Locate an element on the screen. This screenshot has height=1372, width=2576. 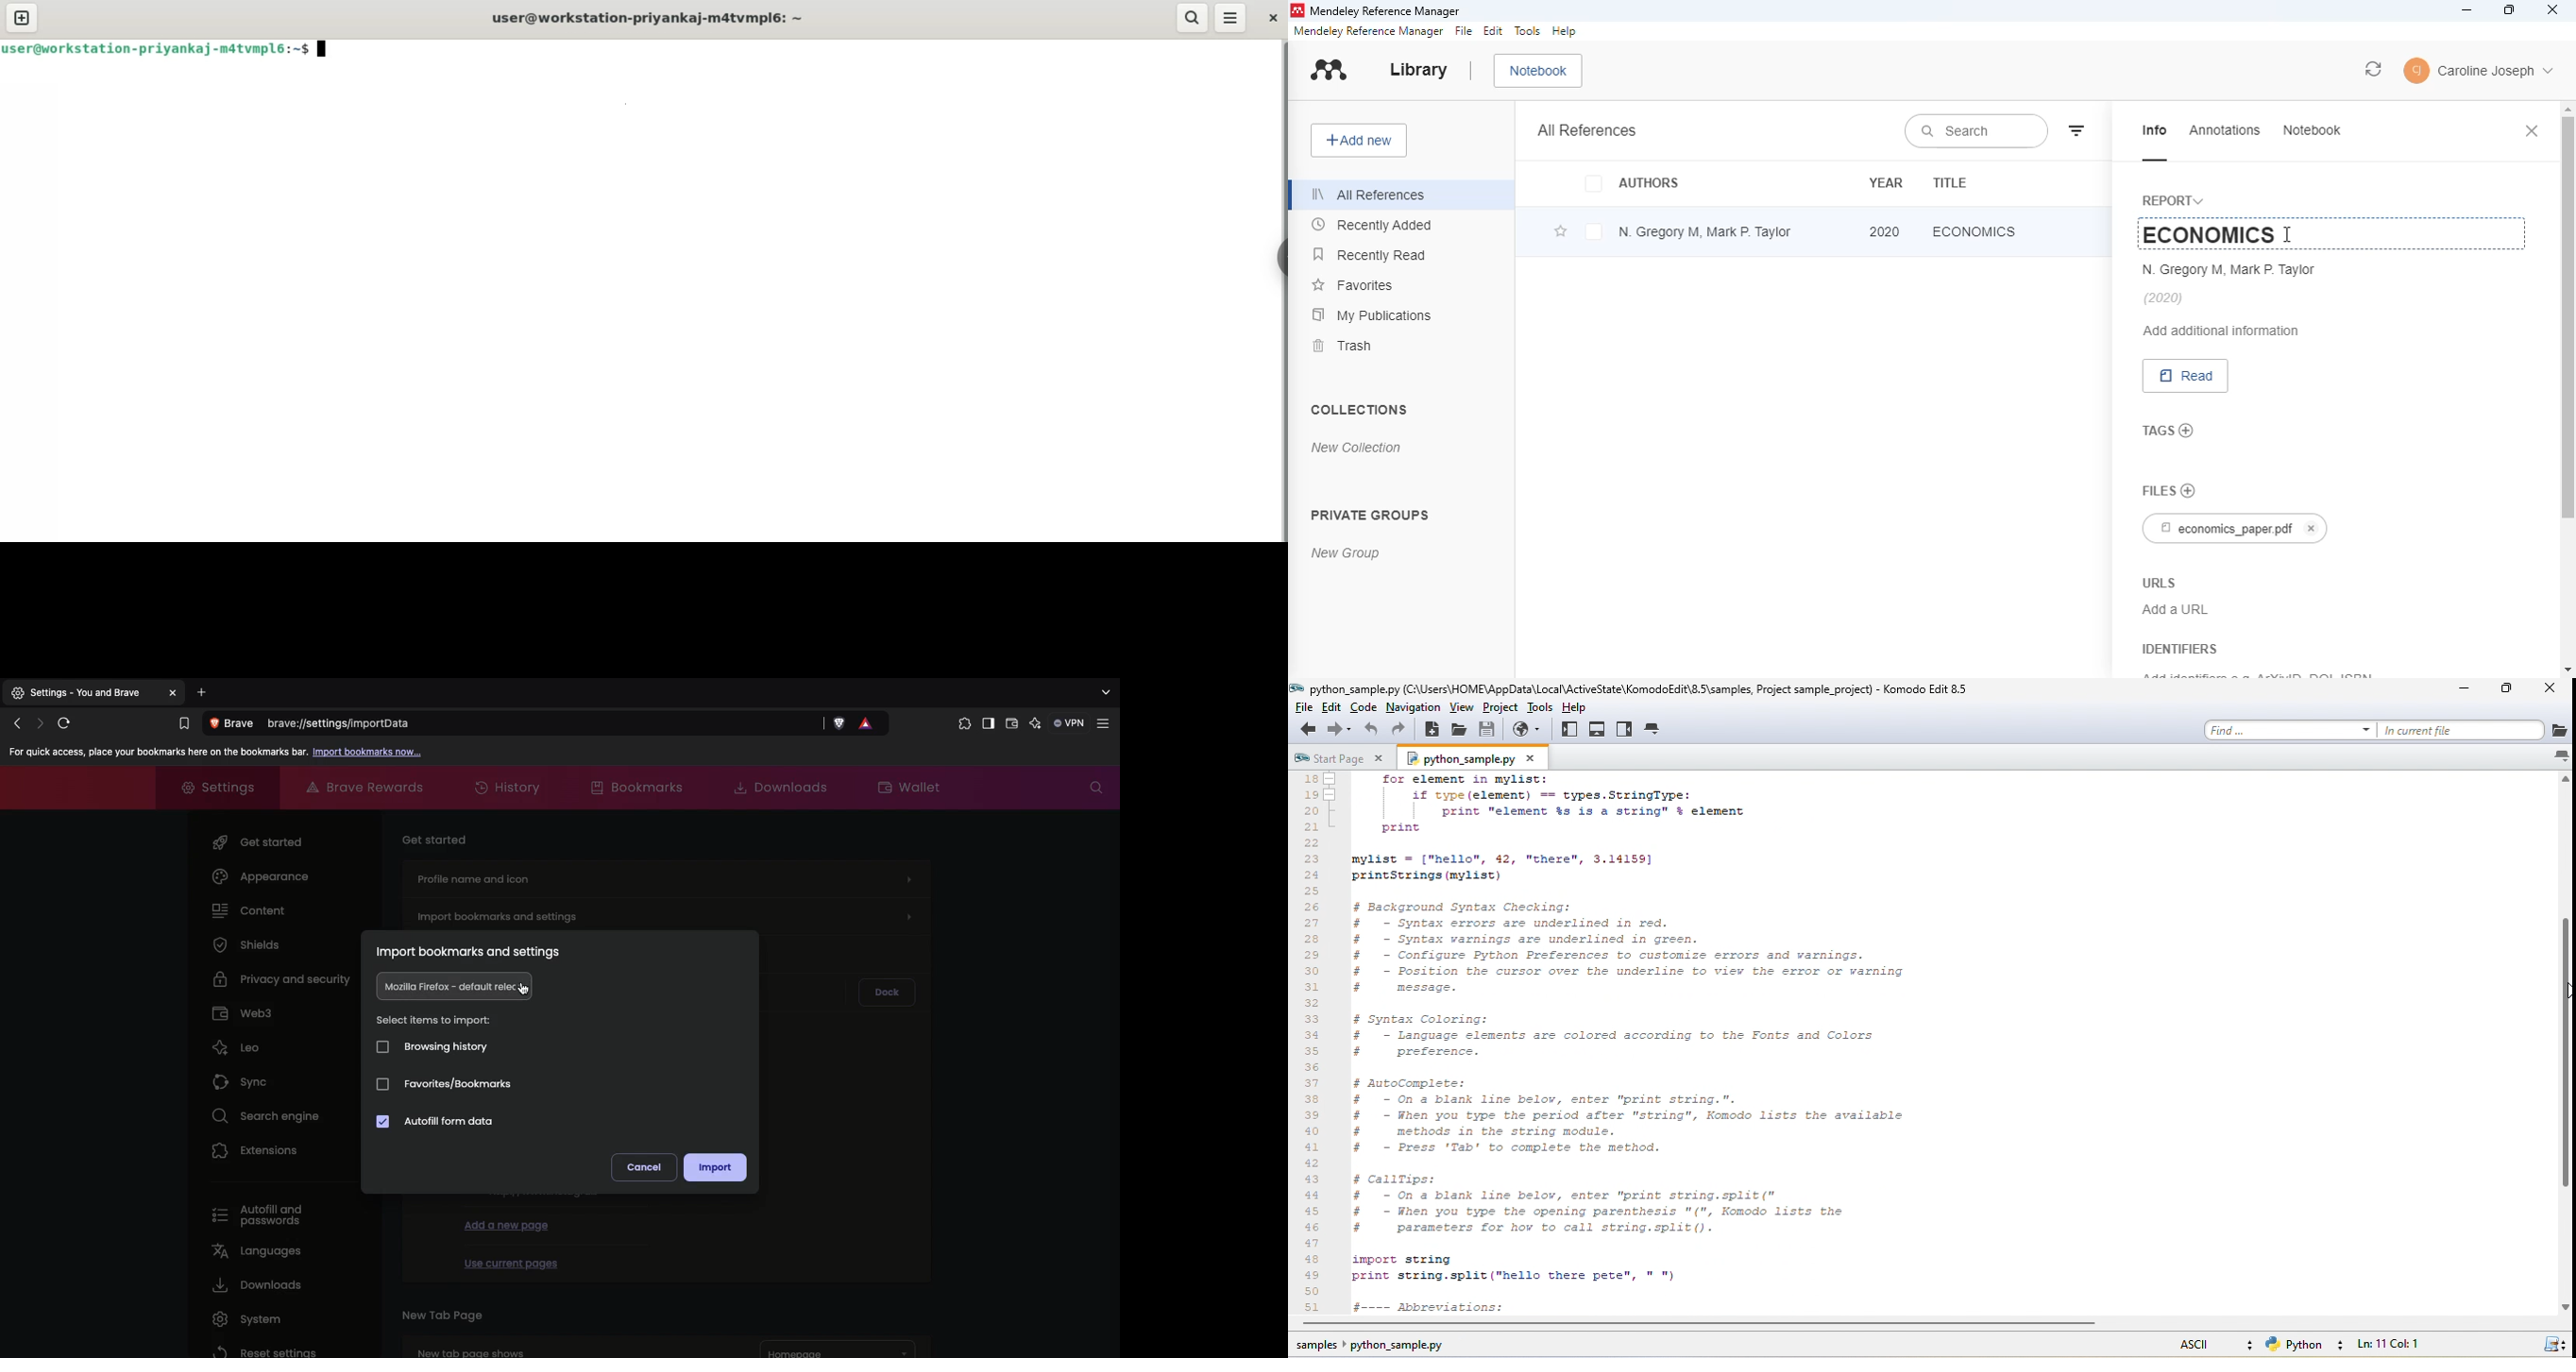
sync is located at coordinates (2373, 70).